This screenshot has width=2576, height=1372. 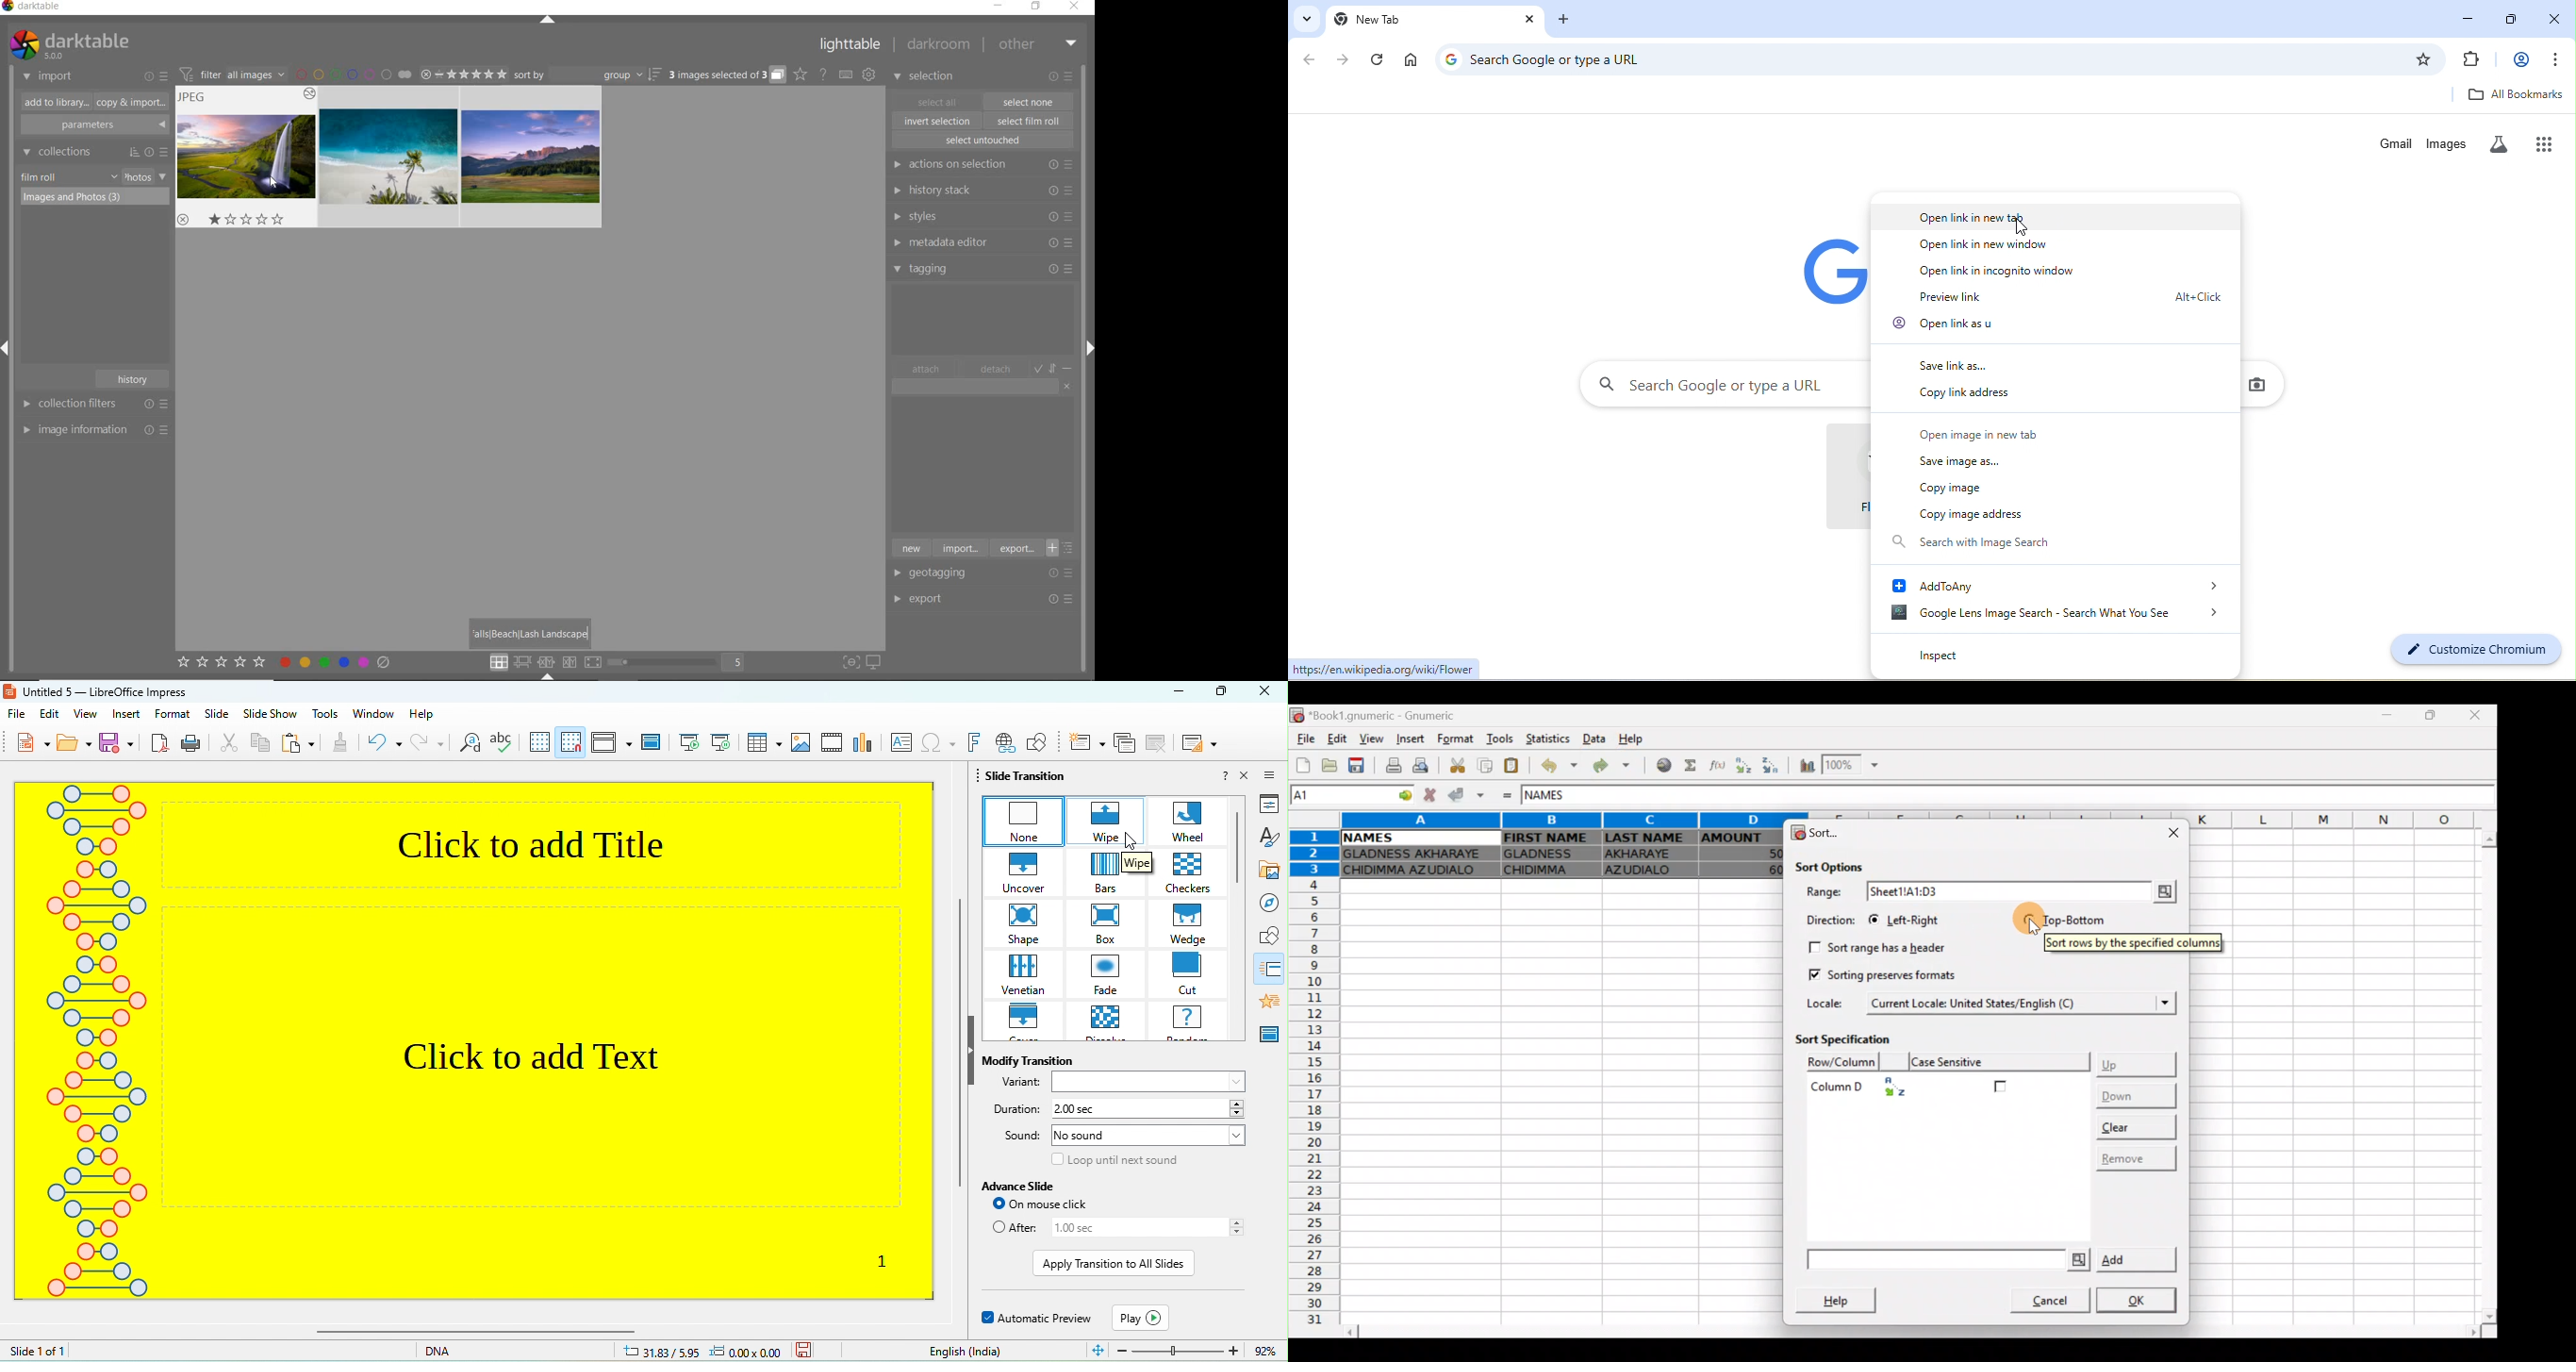 I want to click on Create a new workbook, so click(x=1304, y=765).